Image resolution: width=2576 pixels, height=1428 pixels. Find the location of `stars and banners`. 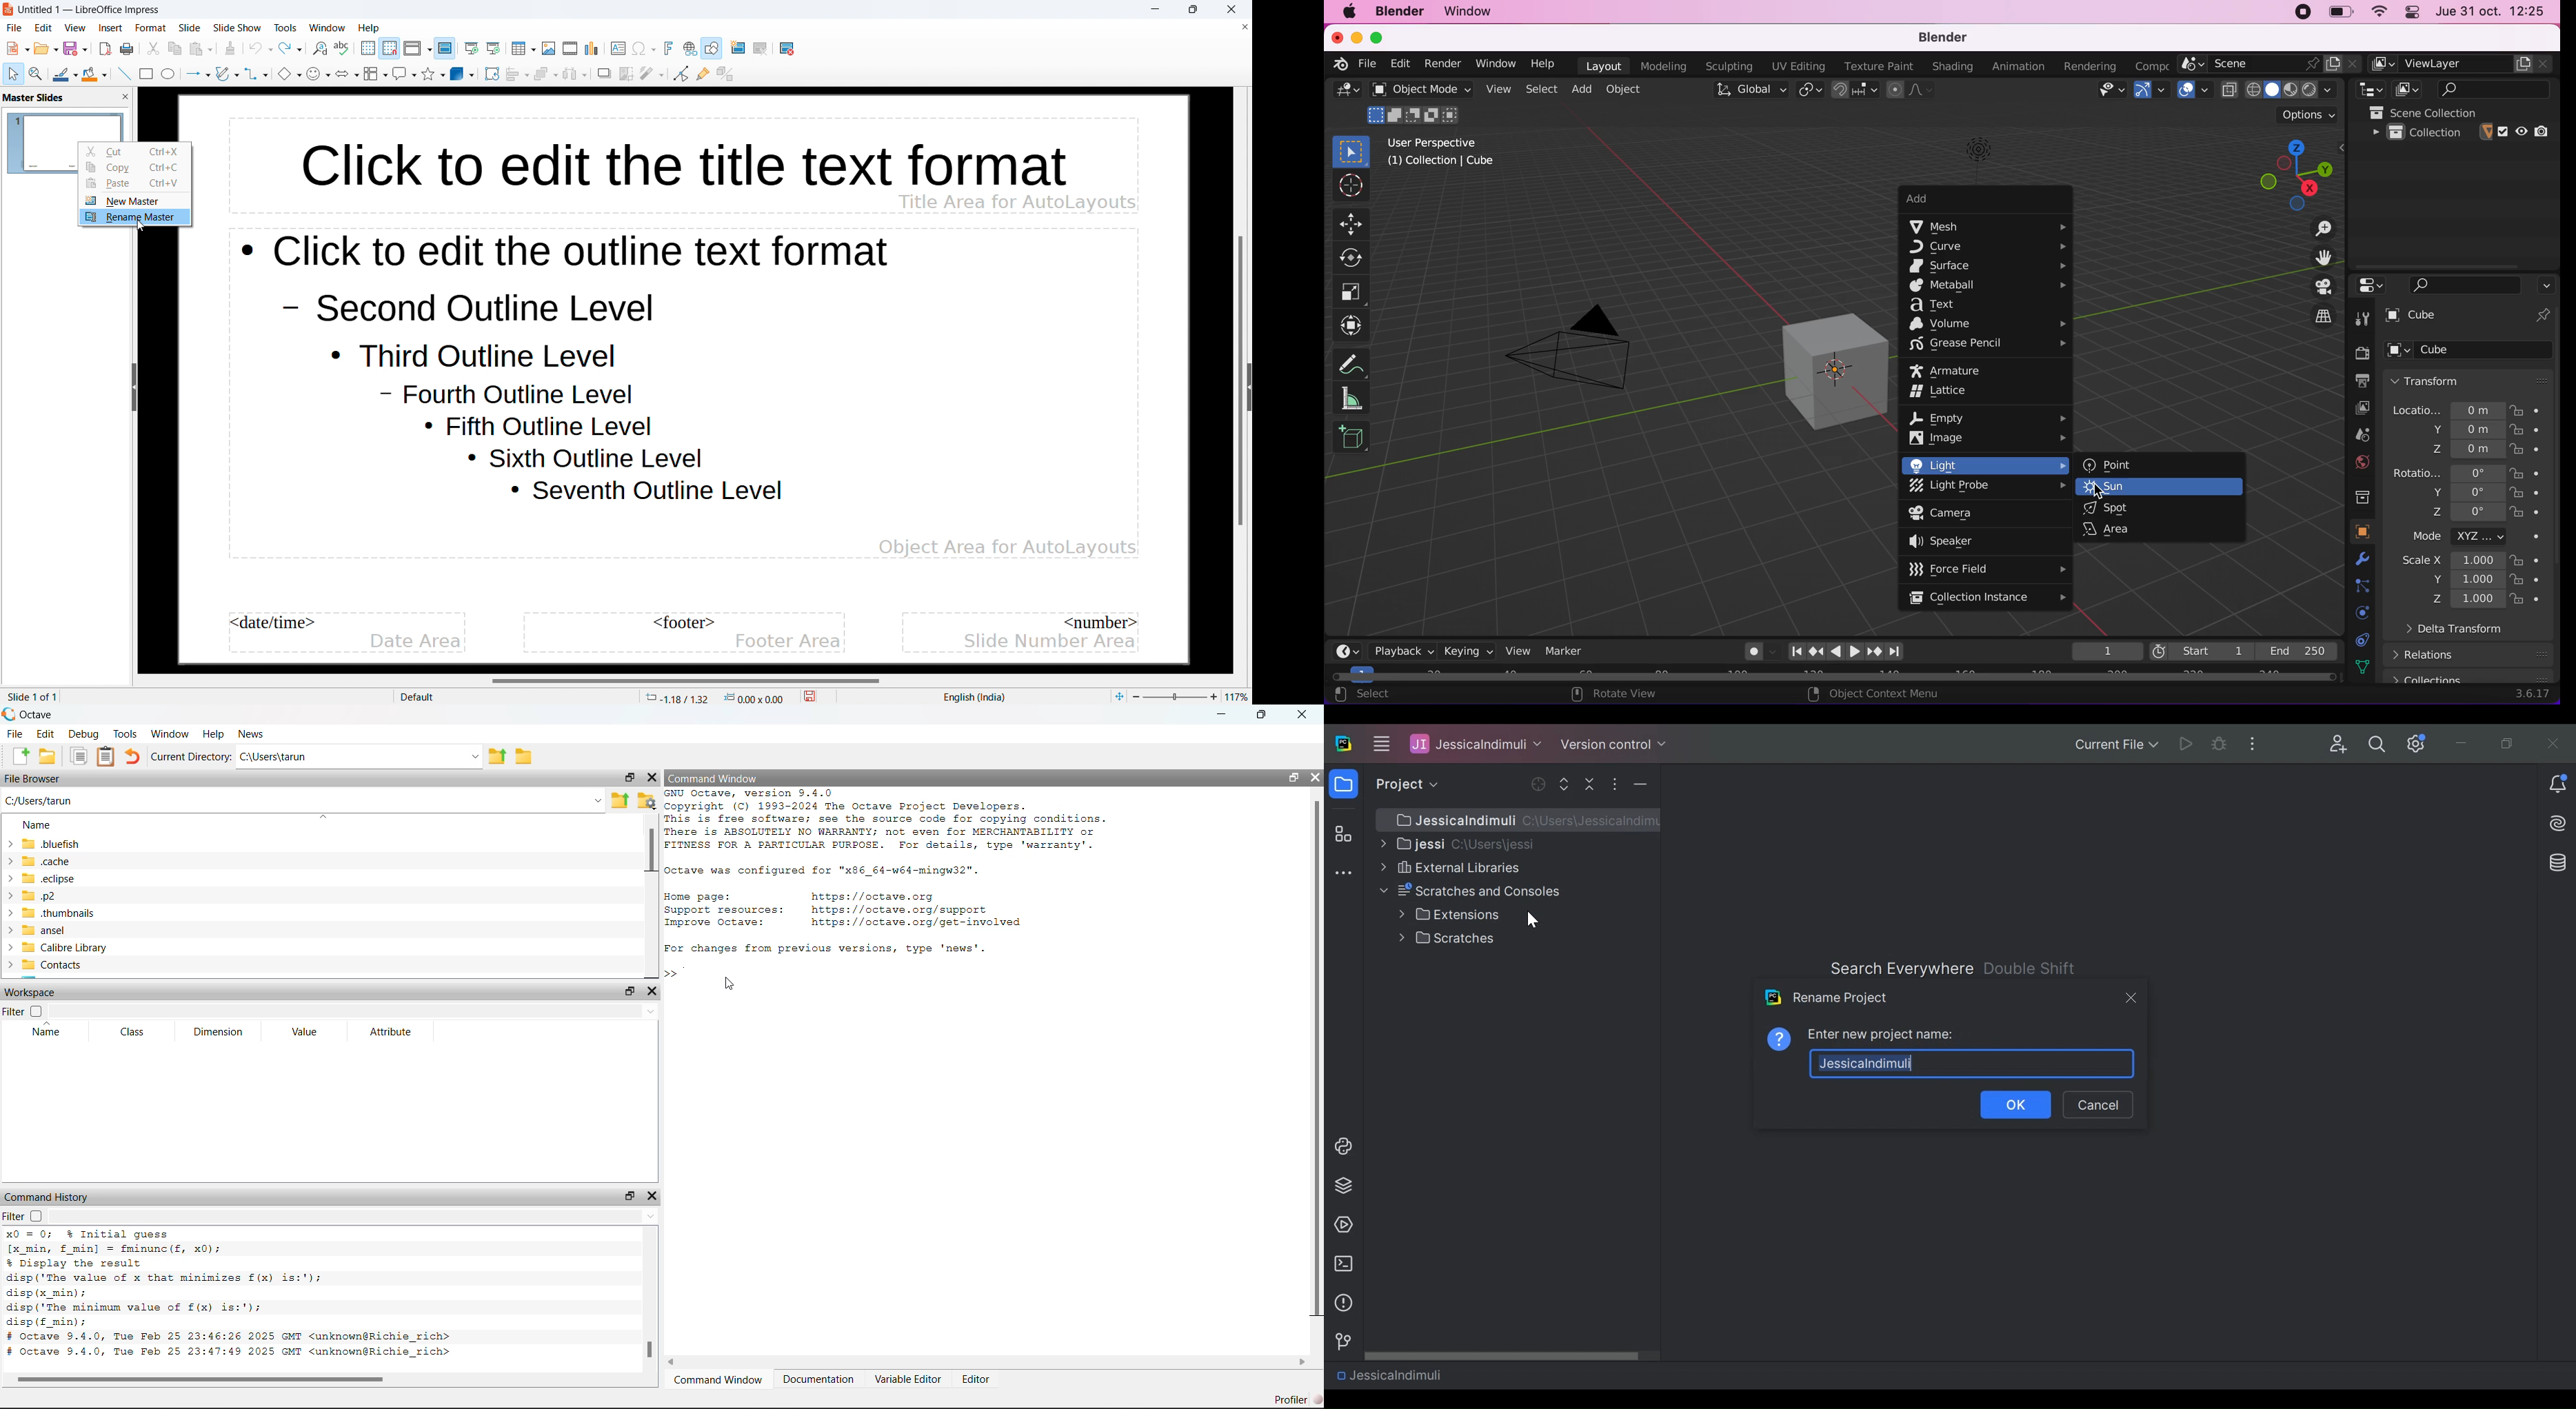

stars and banners is located at coordinates (433, 73).